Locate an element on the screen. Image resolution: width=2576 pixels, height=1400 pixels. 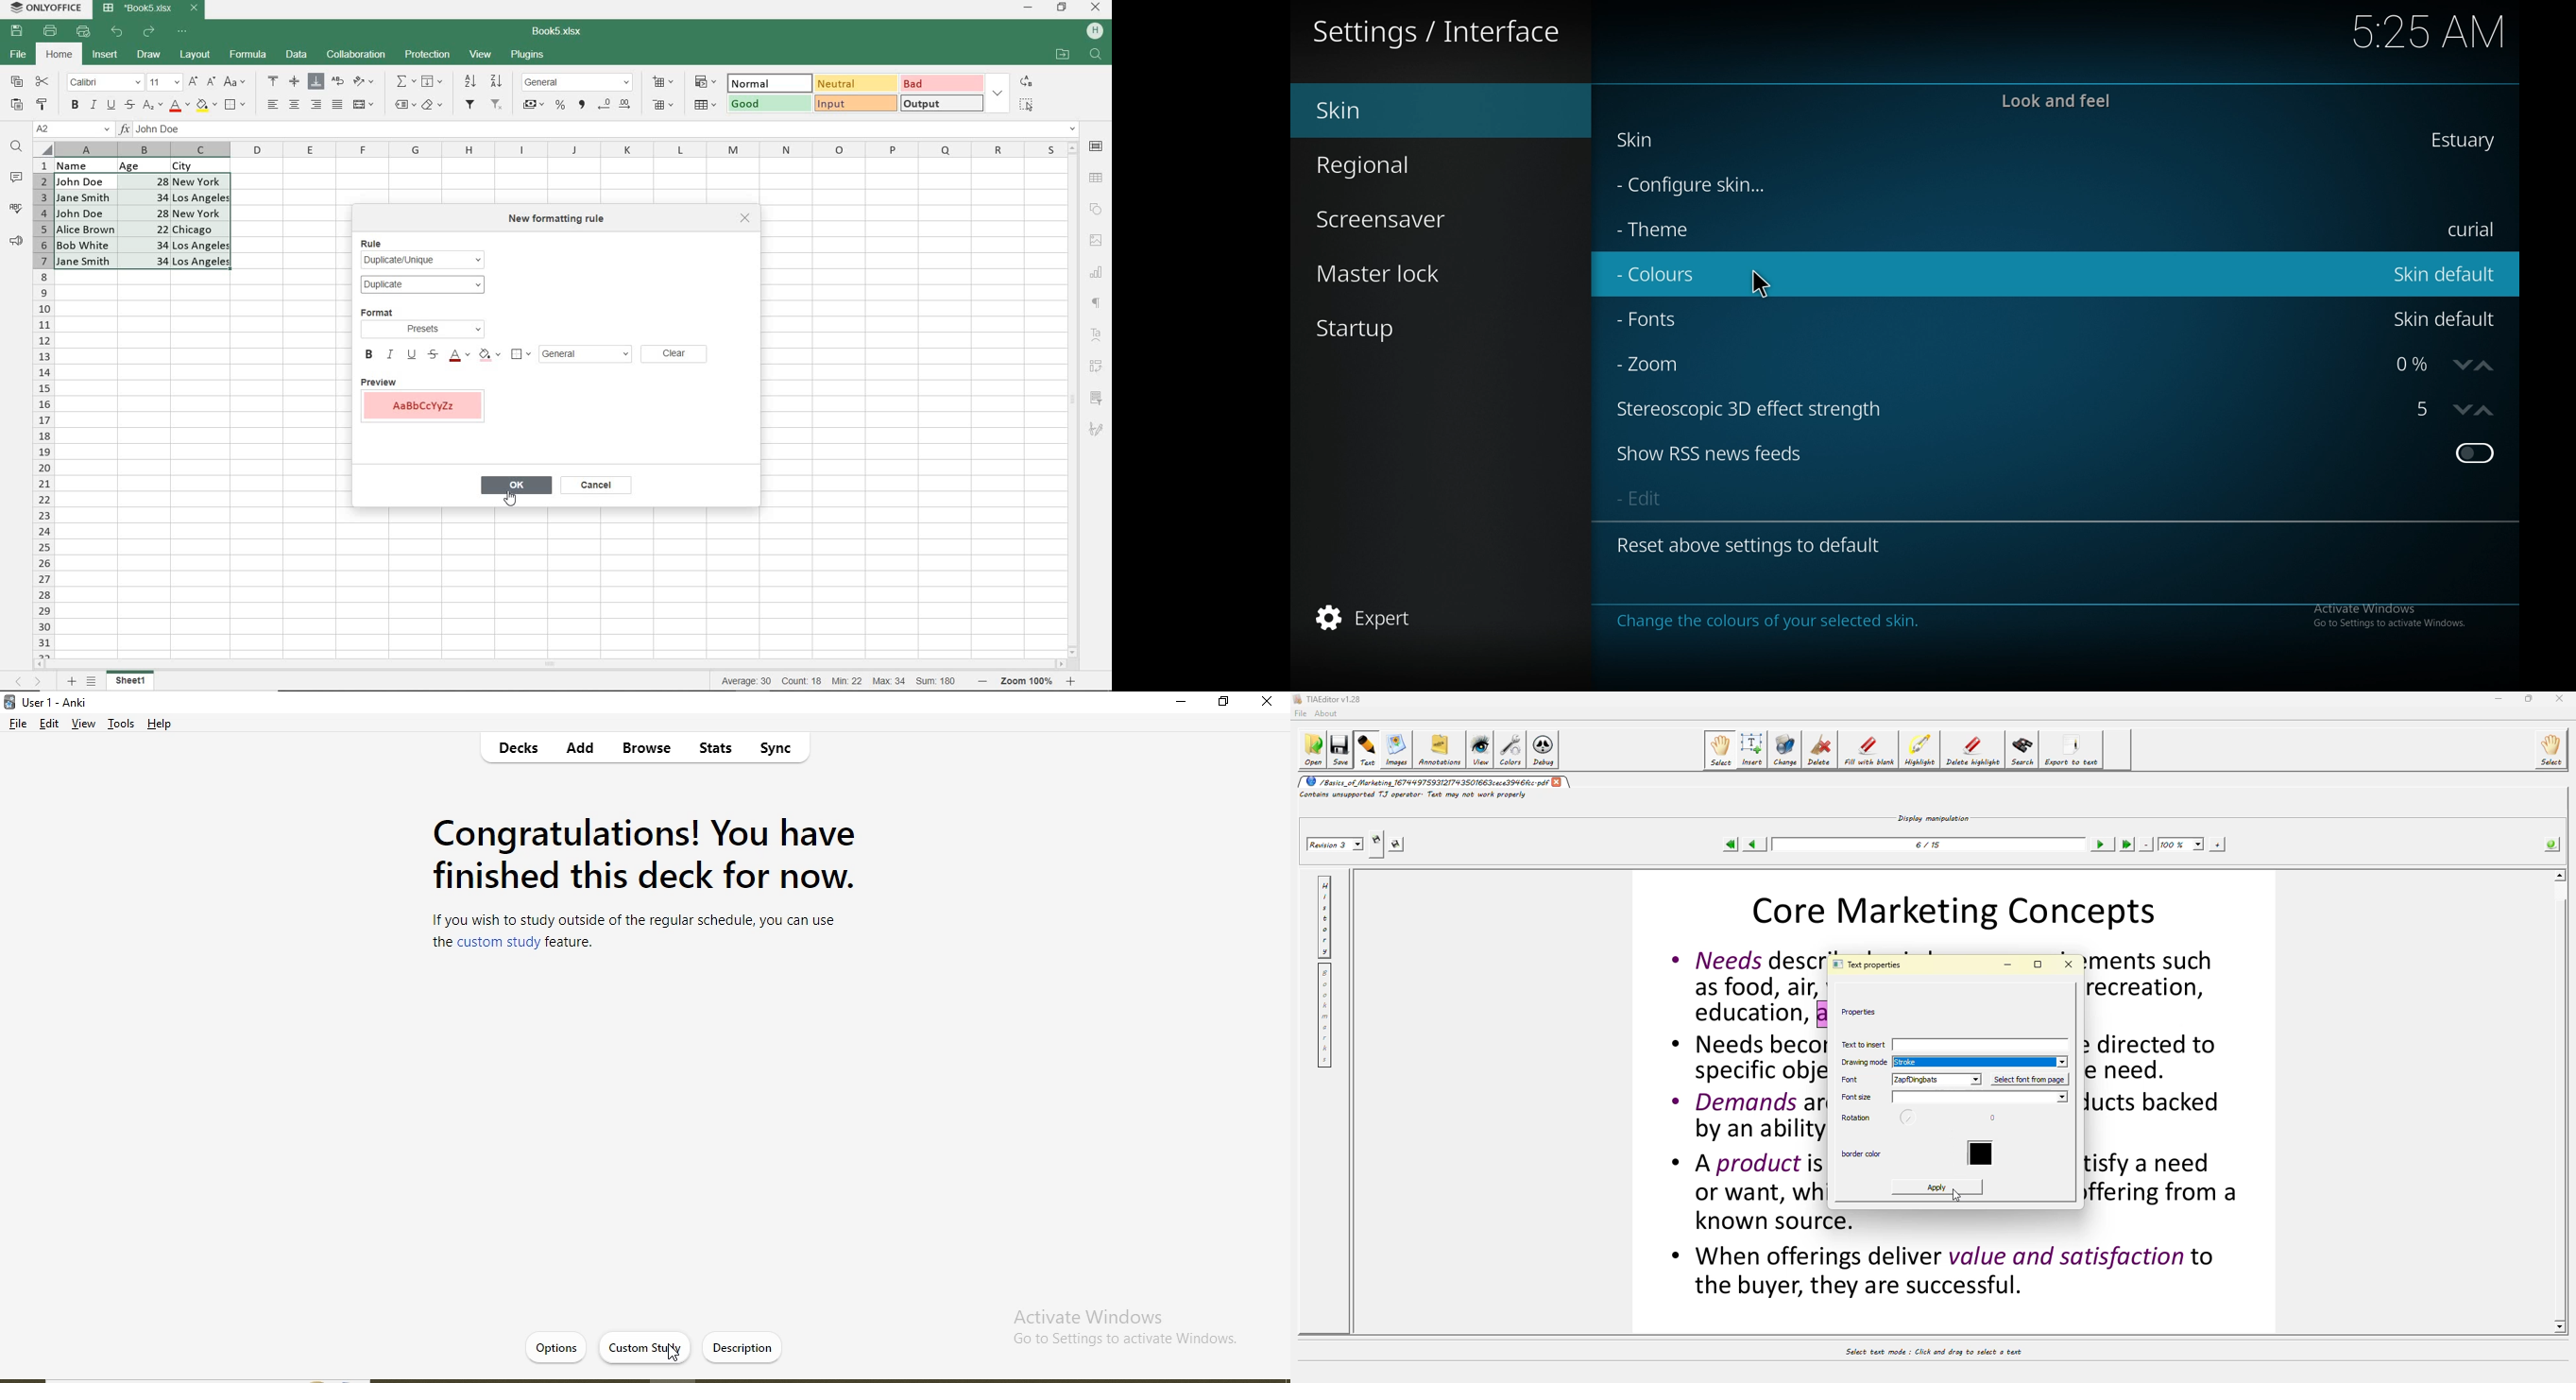
PROTECTION is located at coordinates (428, 54).